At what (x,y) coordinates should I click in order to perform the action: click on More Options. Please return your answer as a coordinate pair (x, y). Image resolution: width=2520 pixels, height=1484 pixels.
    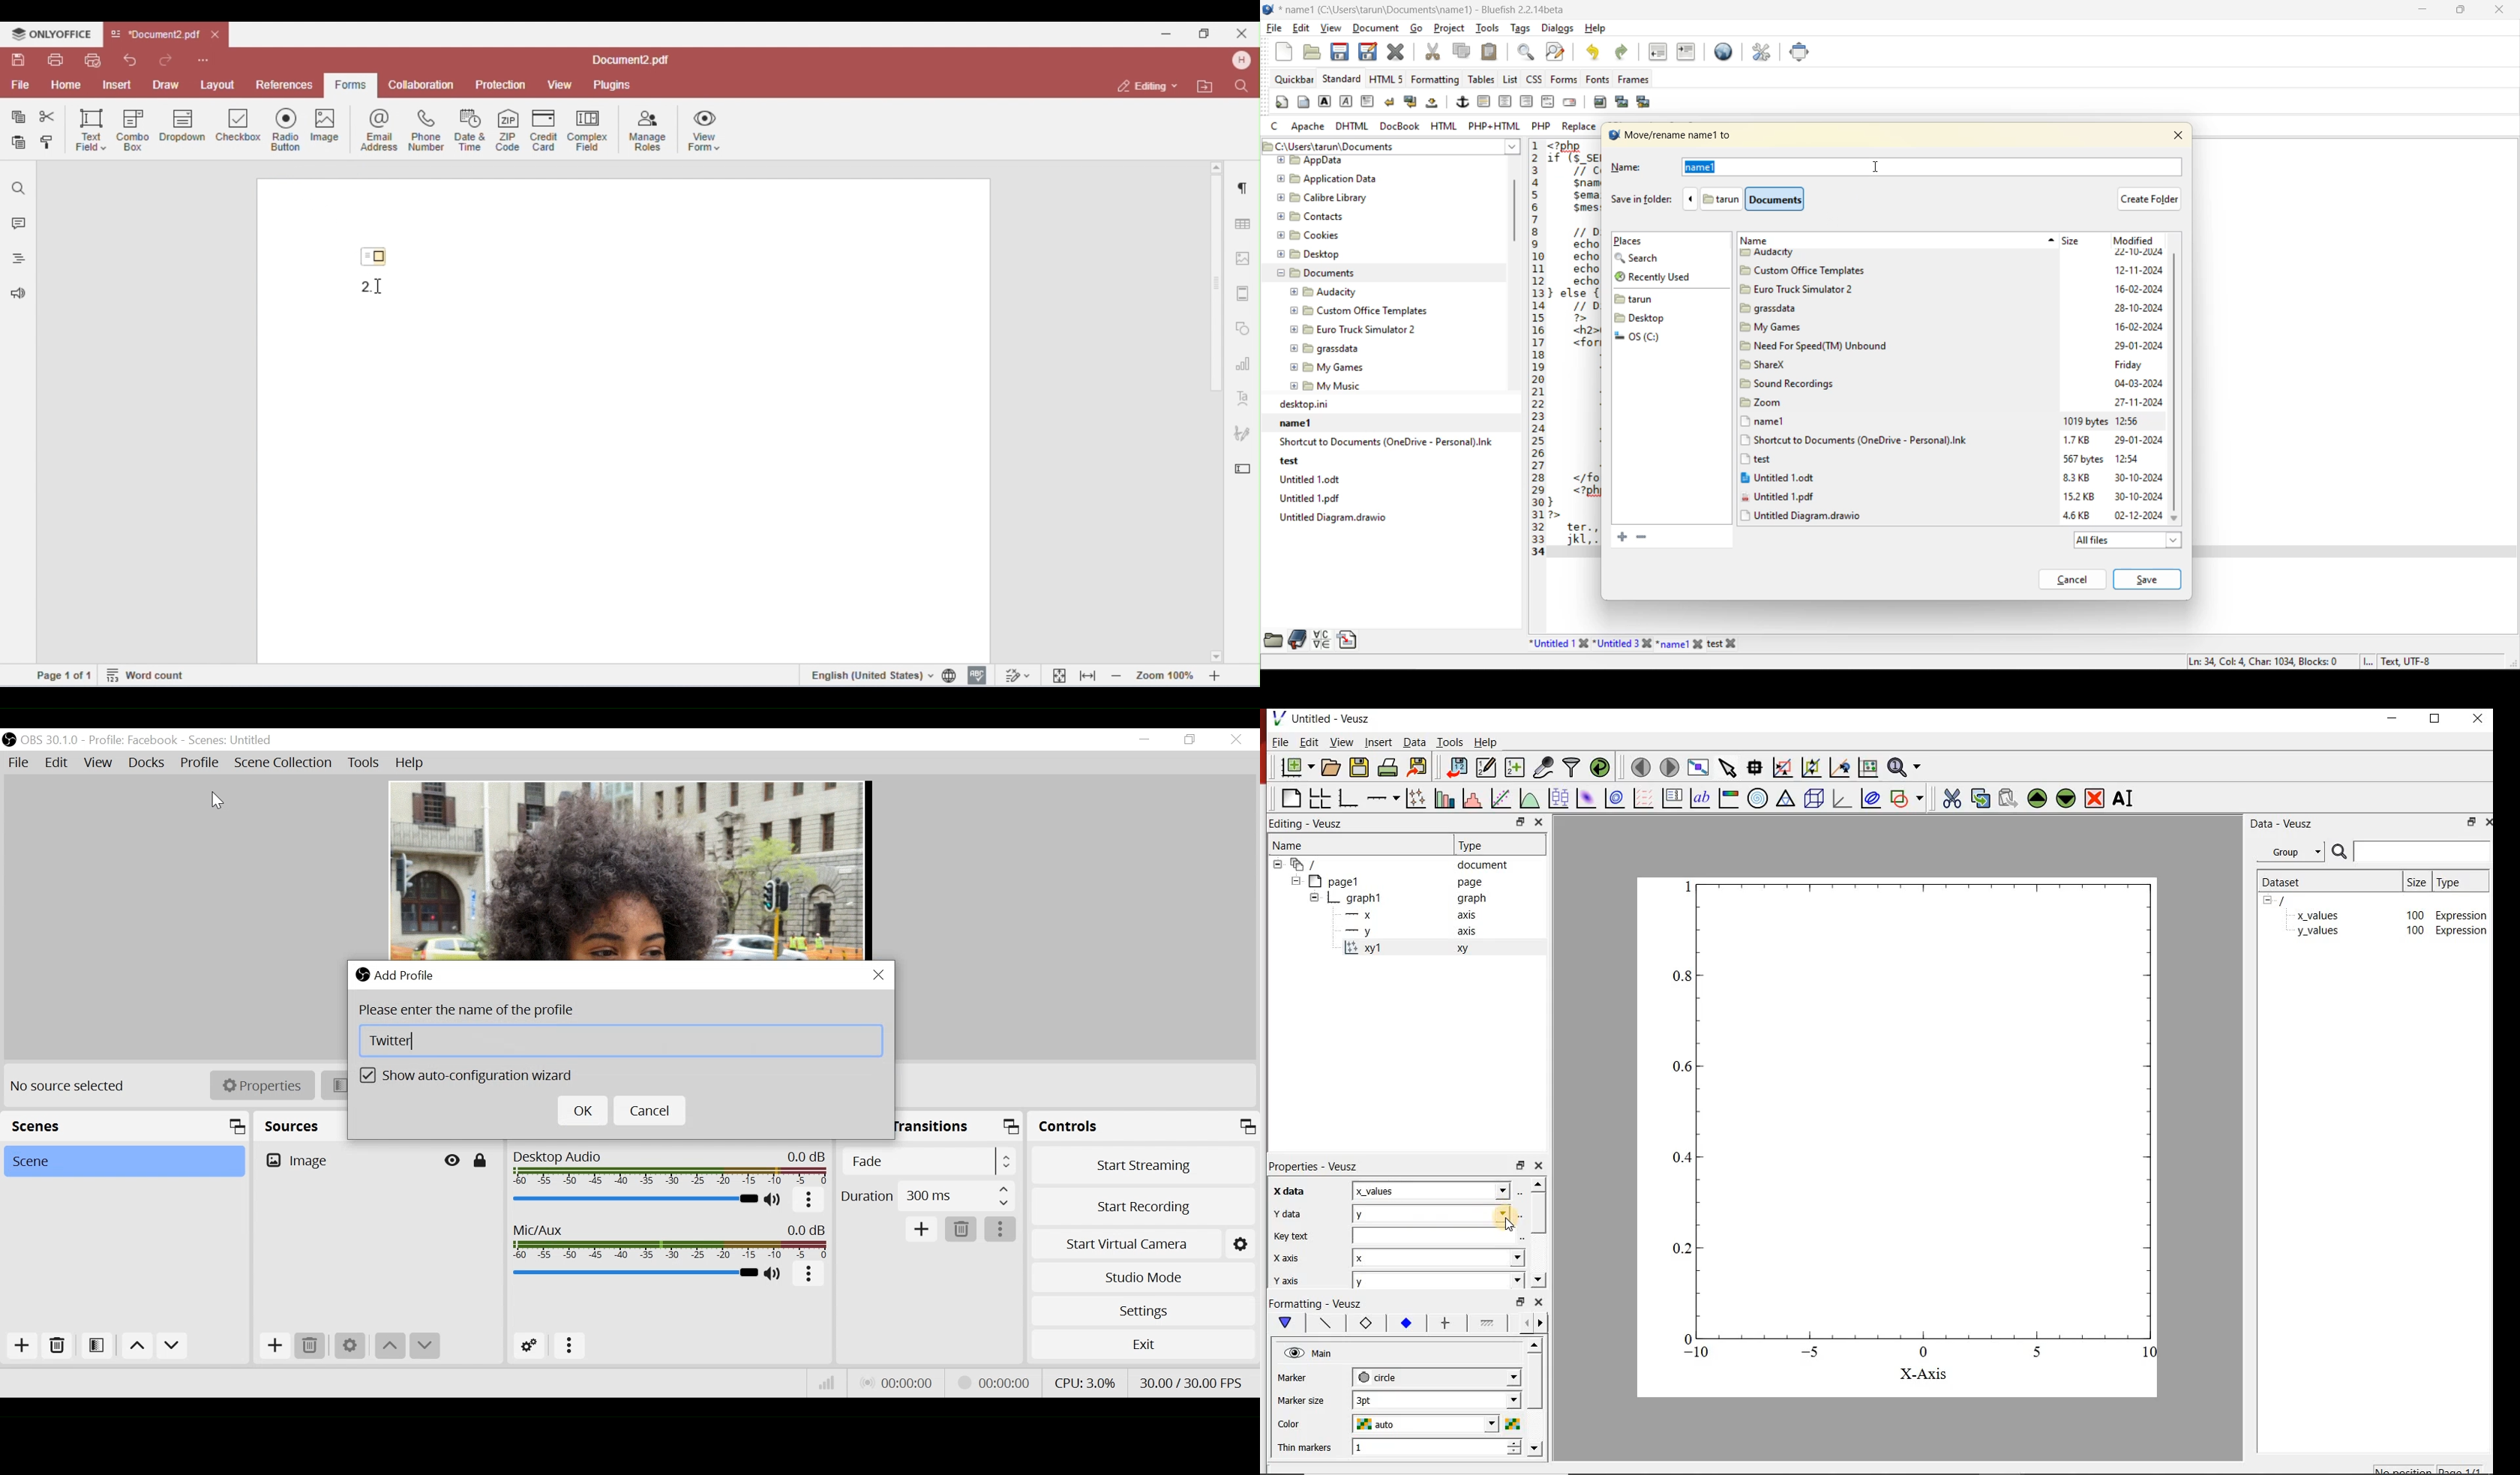
    Looking at the image, I should click on (810, 1203).